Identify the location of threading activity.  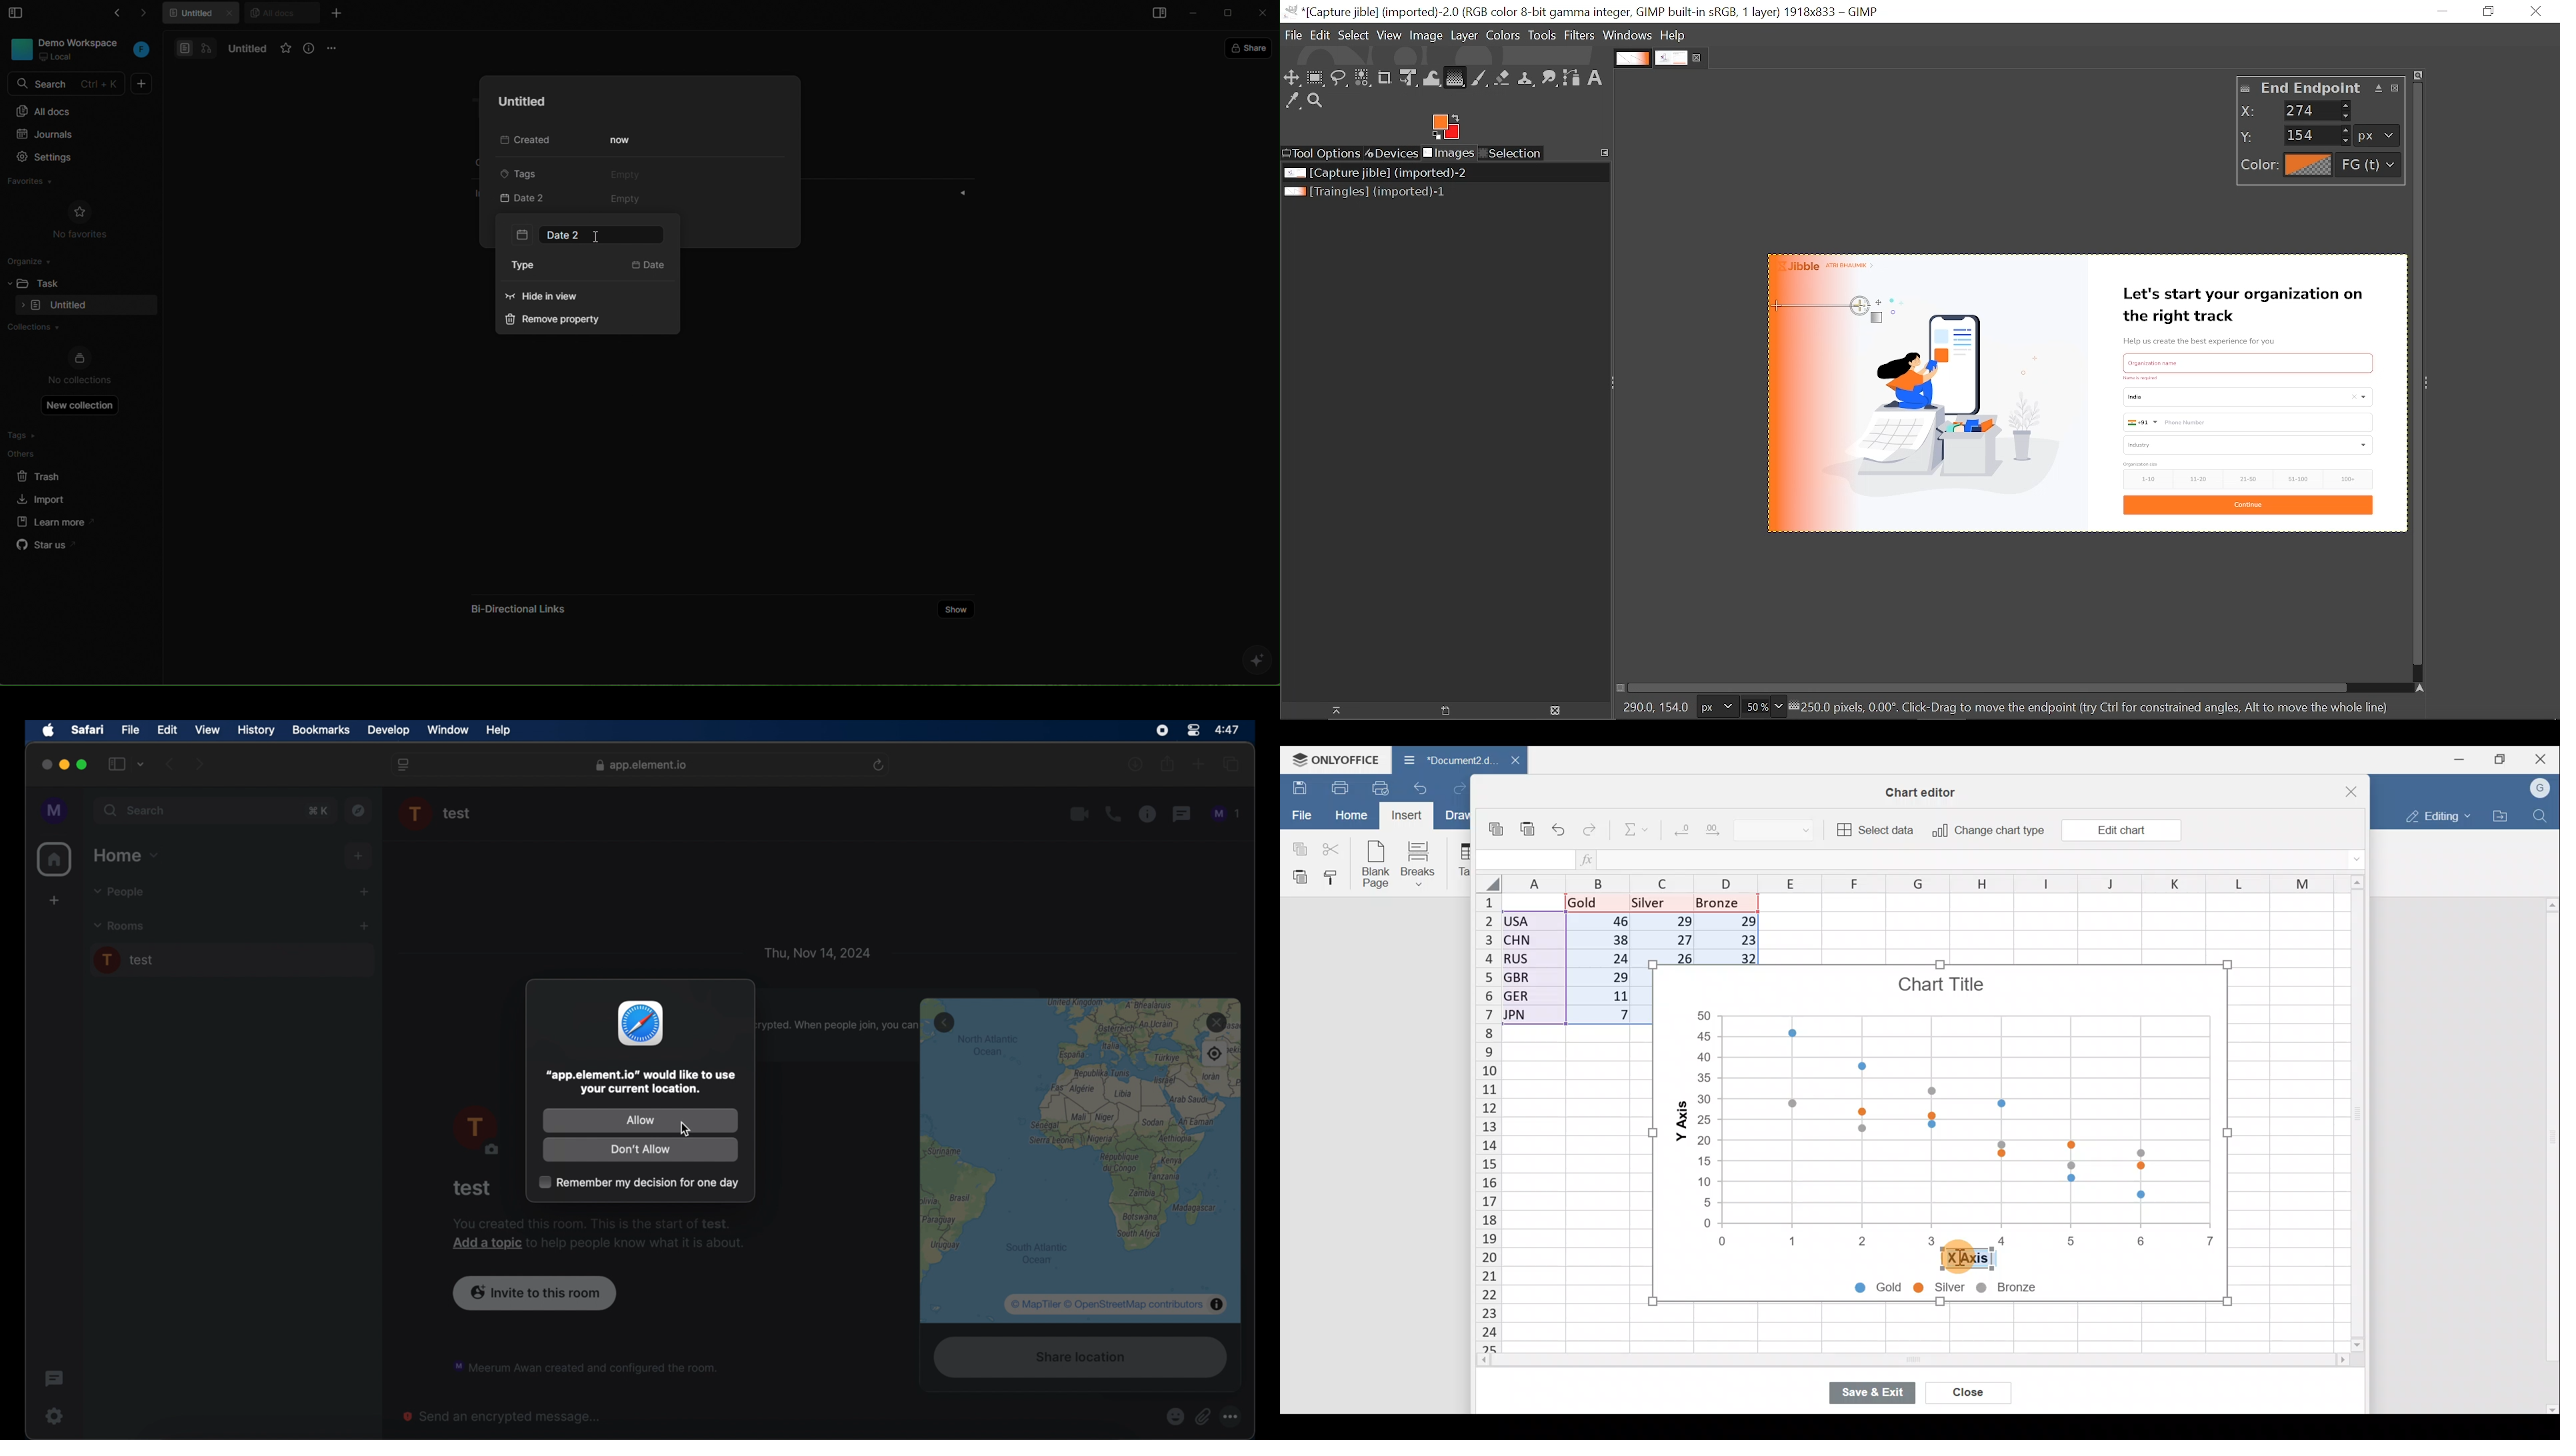
(53, 1379).